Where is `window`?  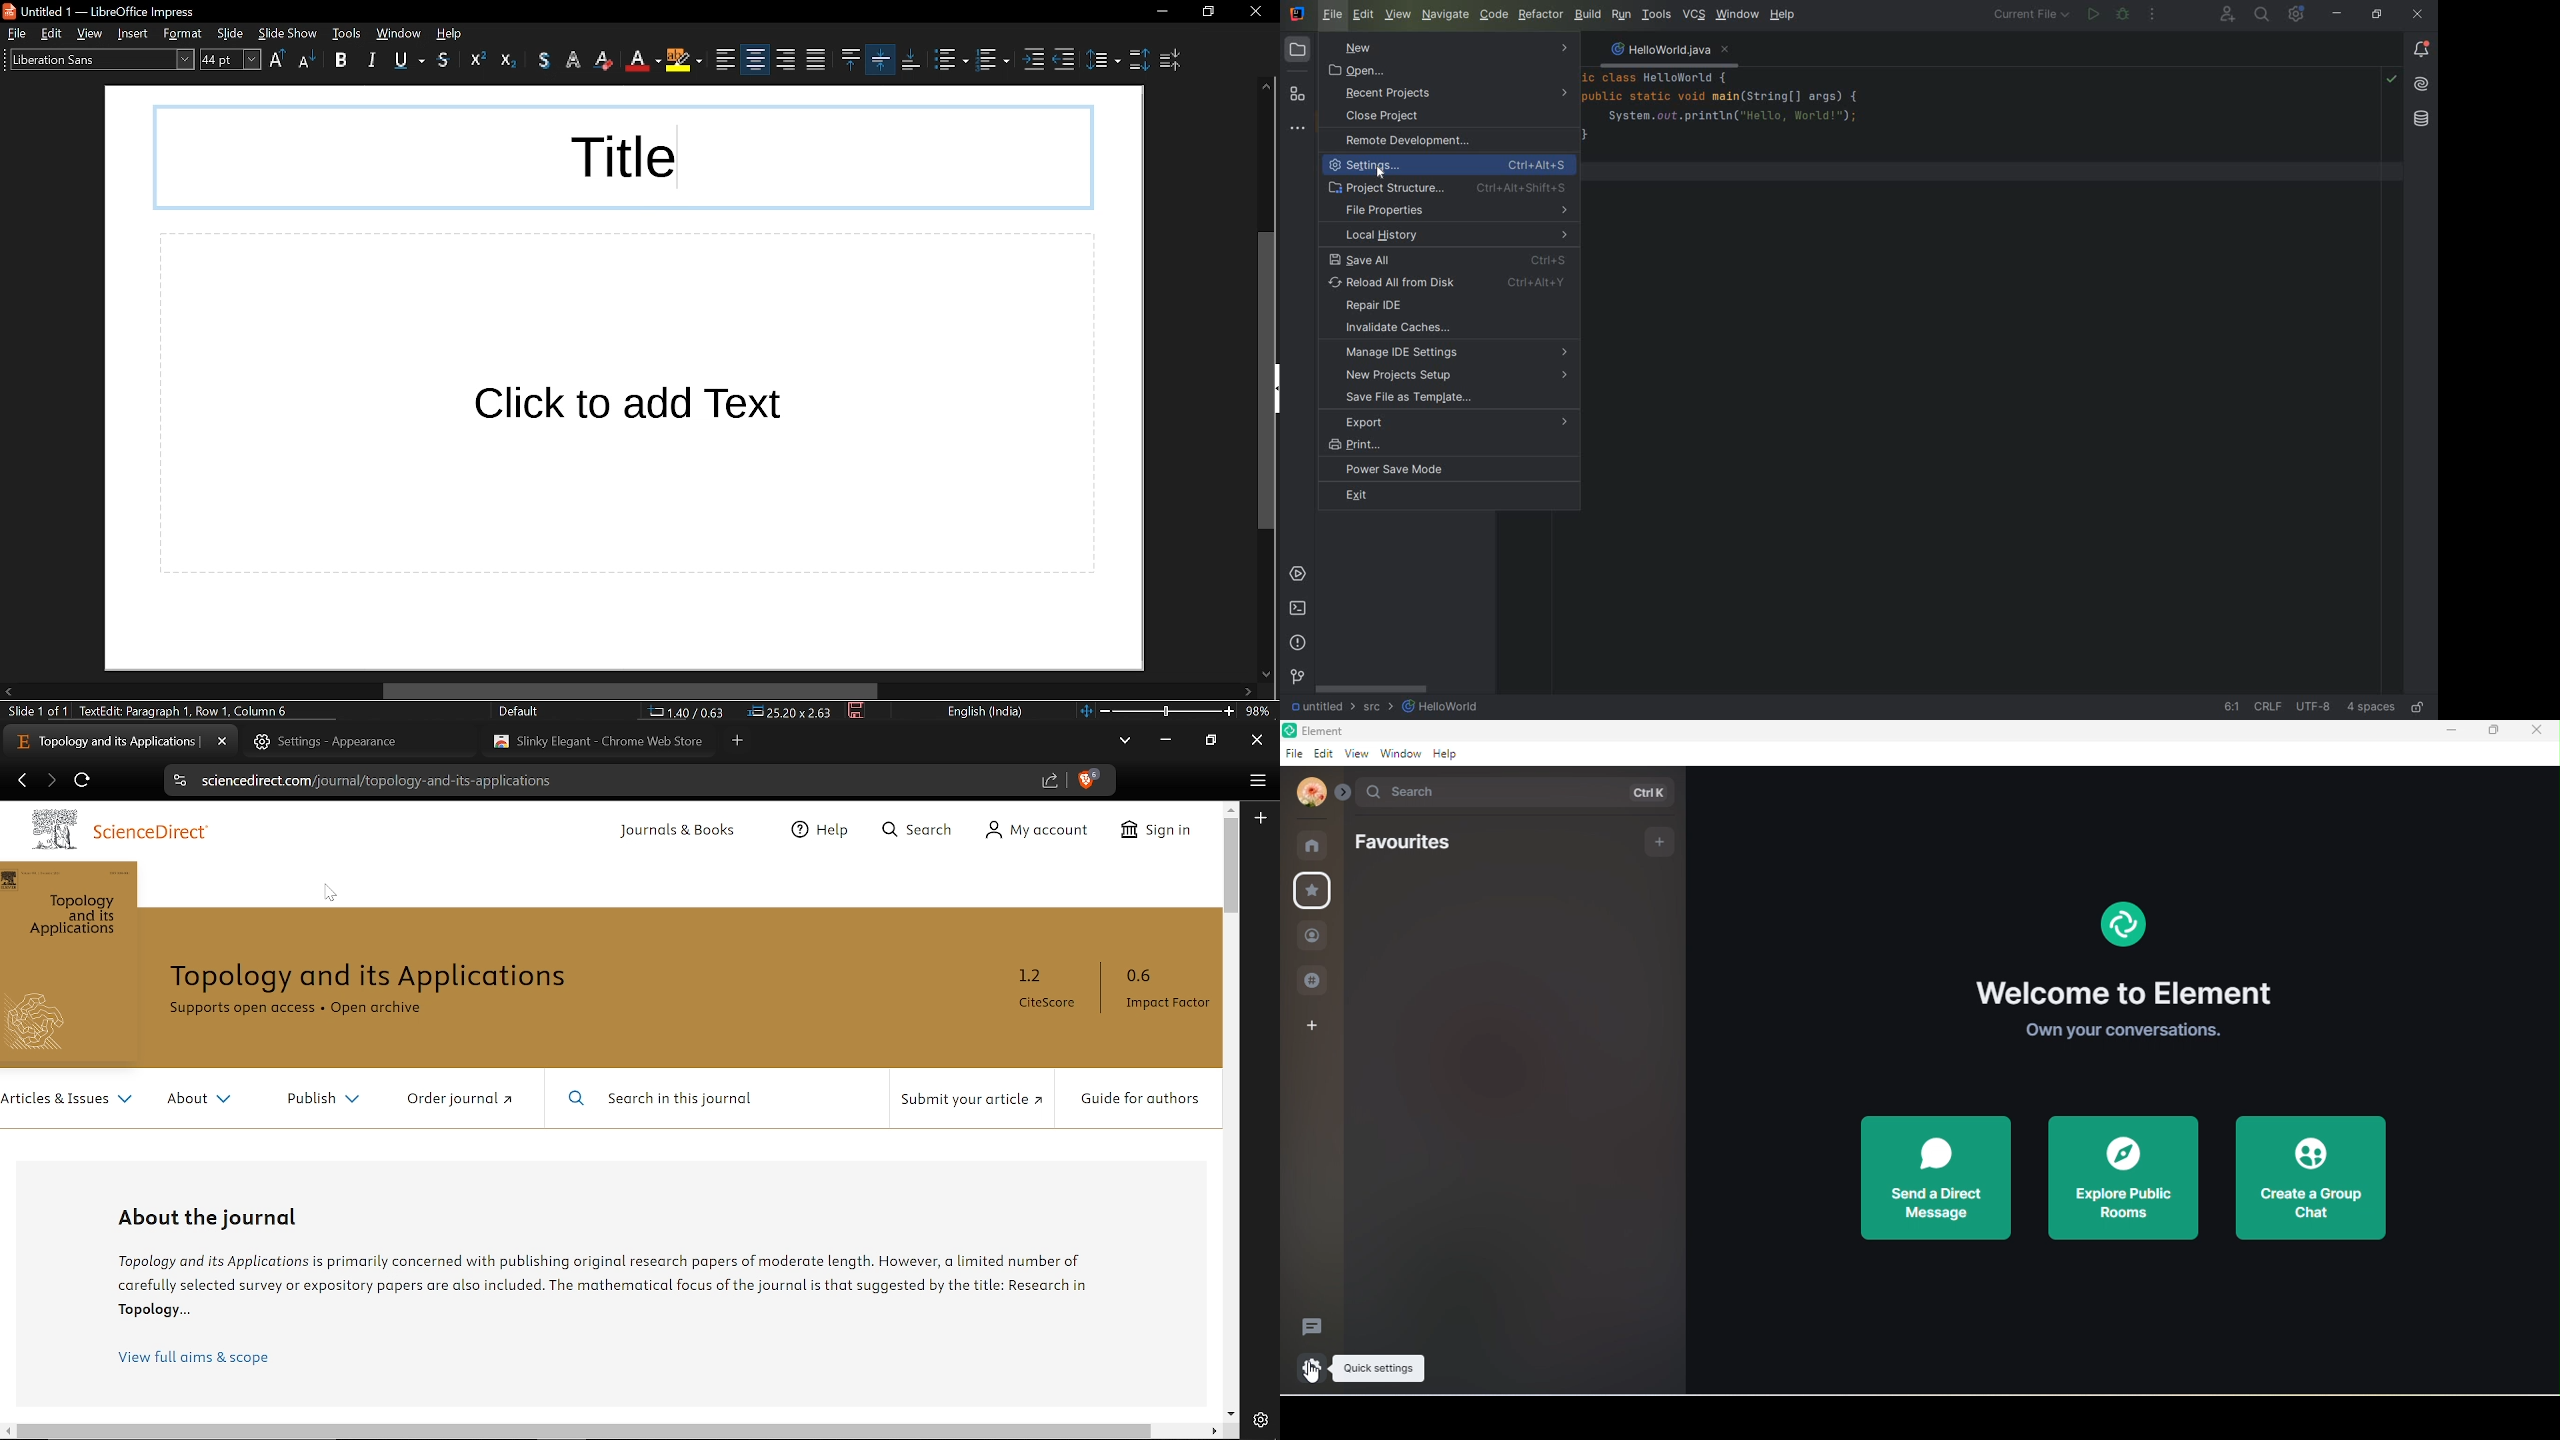 window is located at coordinates (398, 33).